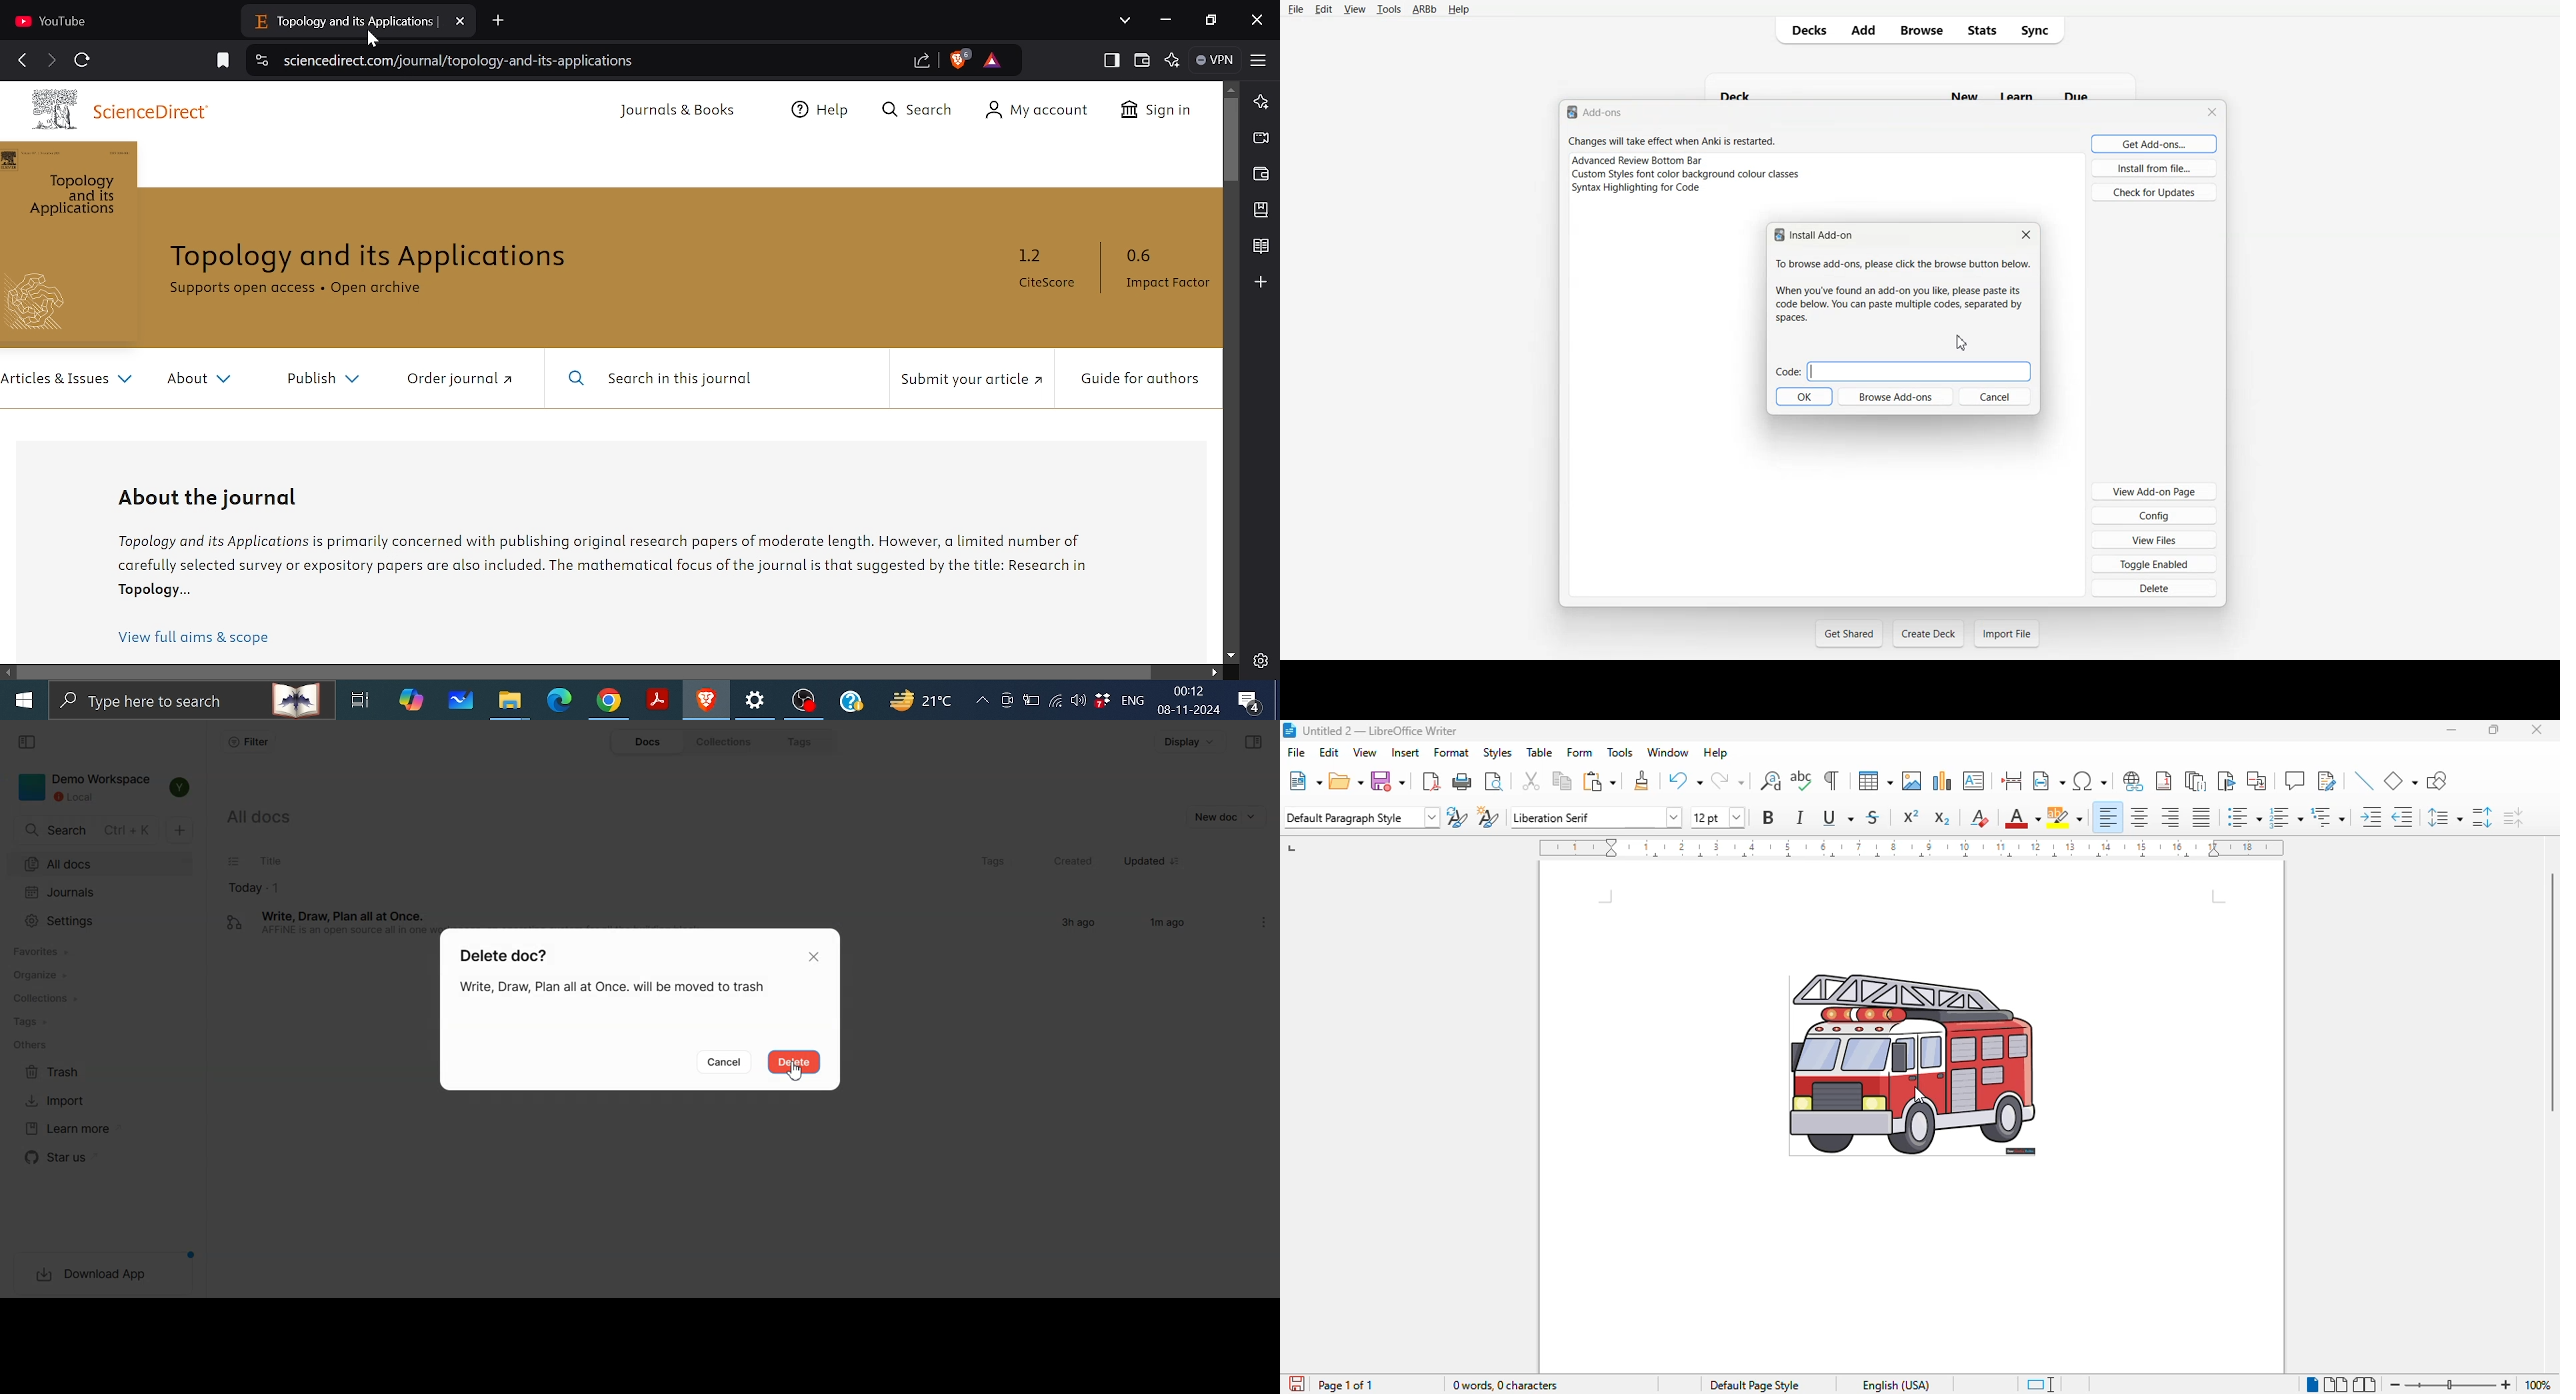  Describe the element at coordinates (1380, 730) in the screenshot. I see `title` at that location.